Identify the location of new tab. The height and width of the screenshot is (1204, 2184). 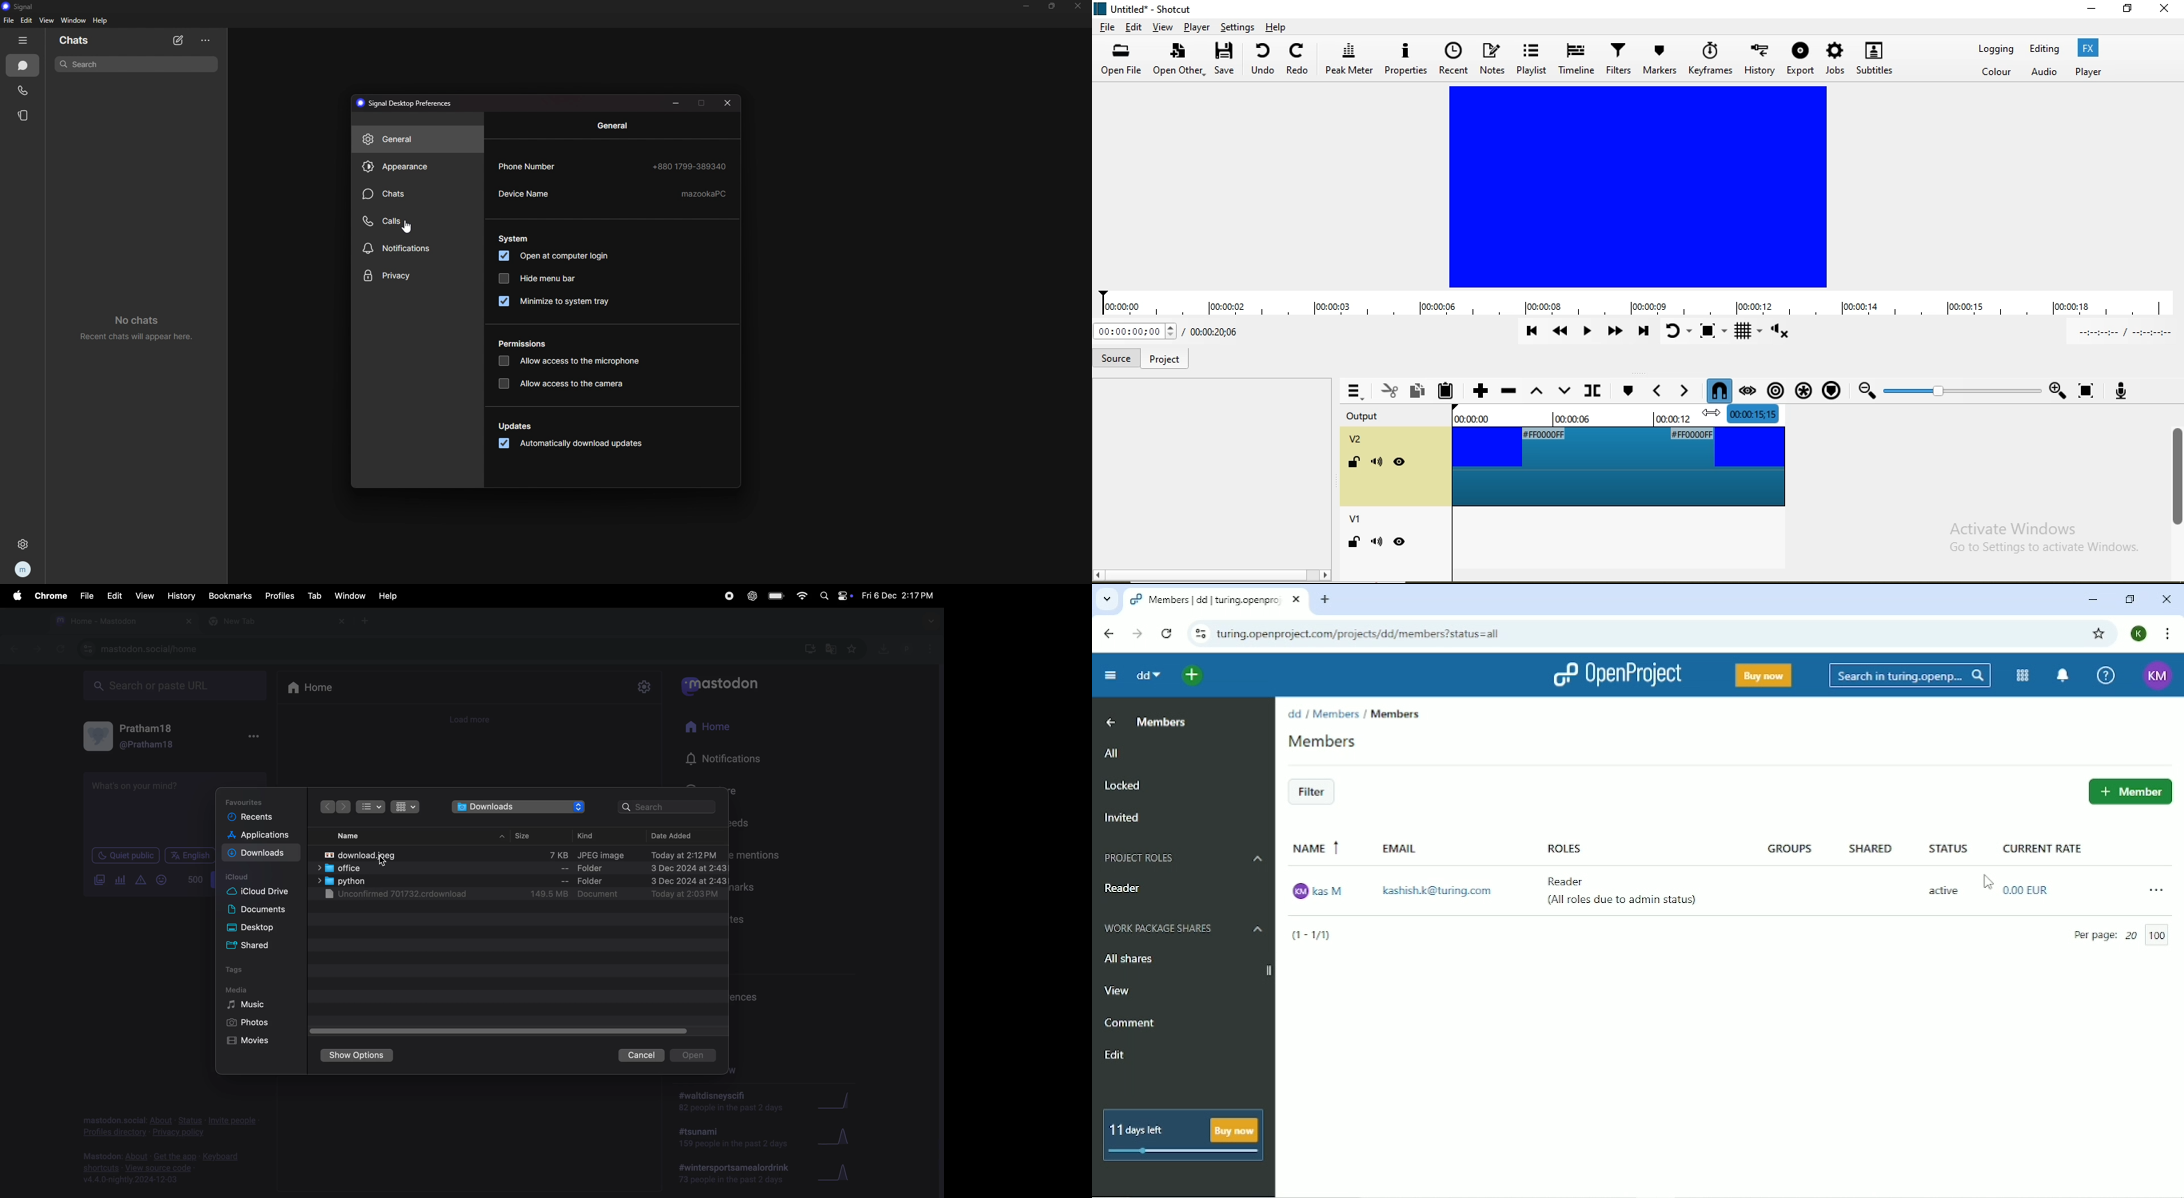
(273, 622).